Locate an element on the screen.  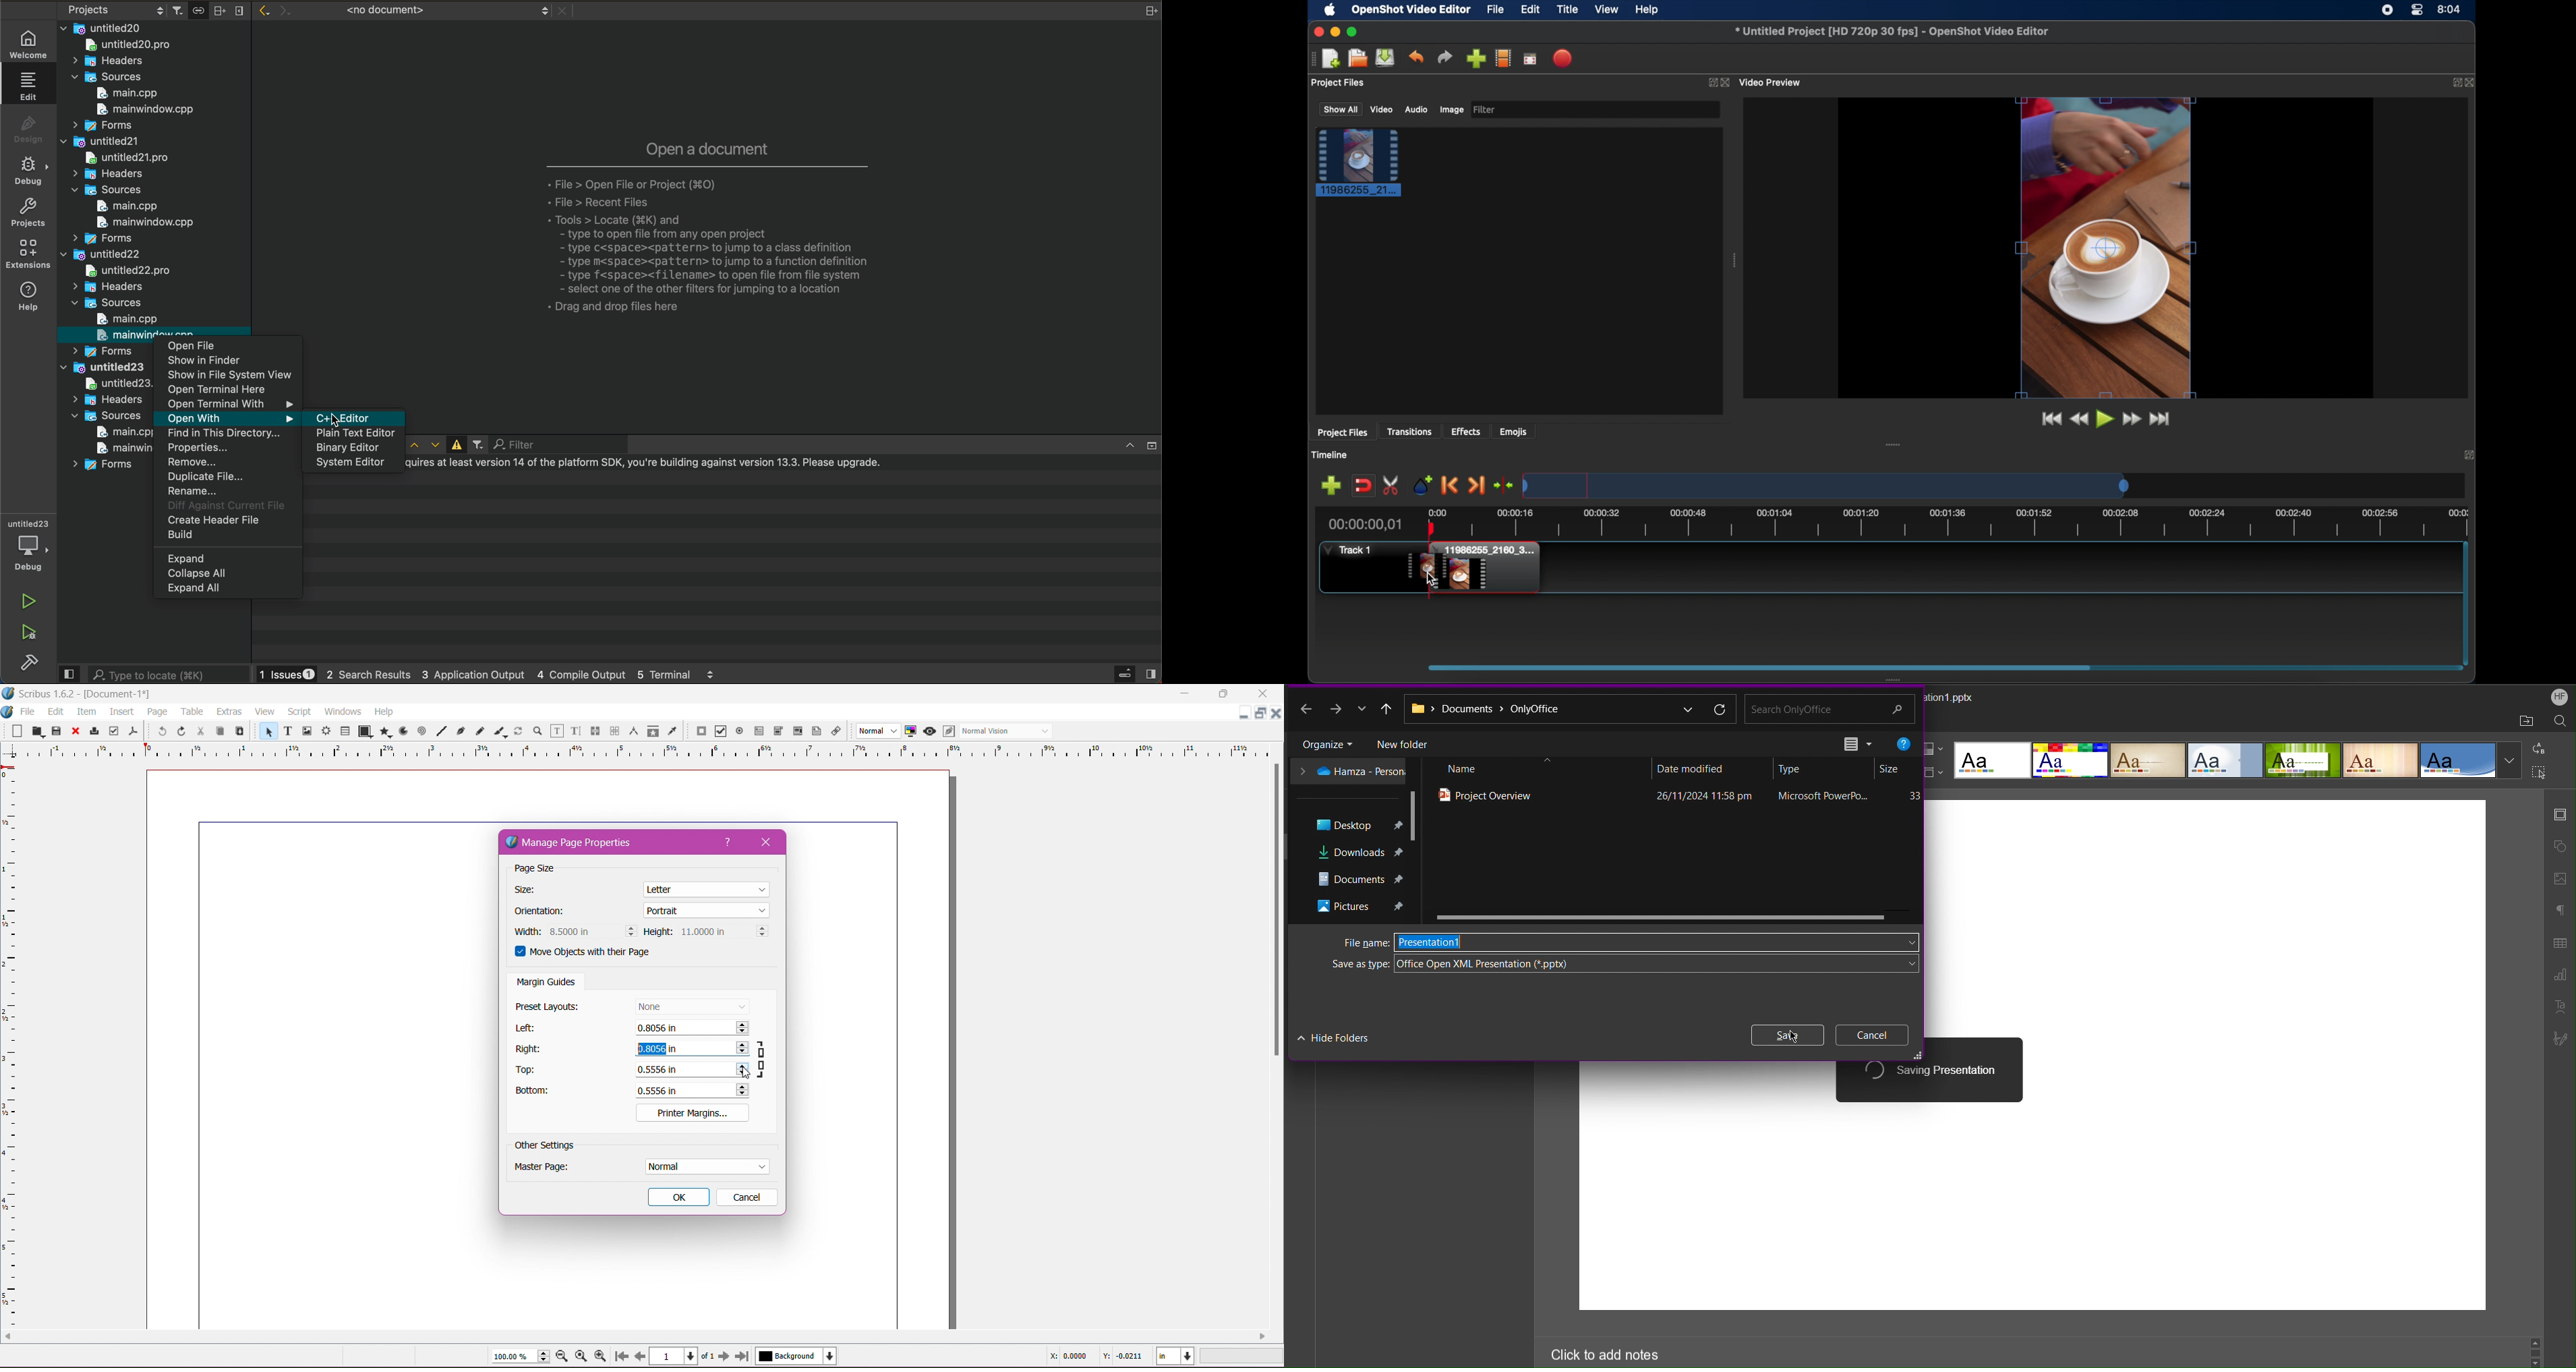
Edit Contents of Frame is located at coordinates (556, 732).